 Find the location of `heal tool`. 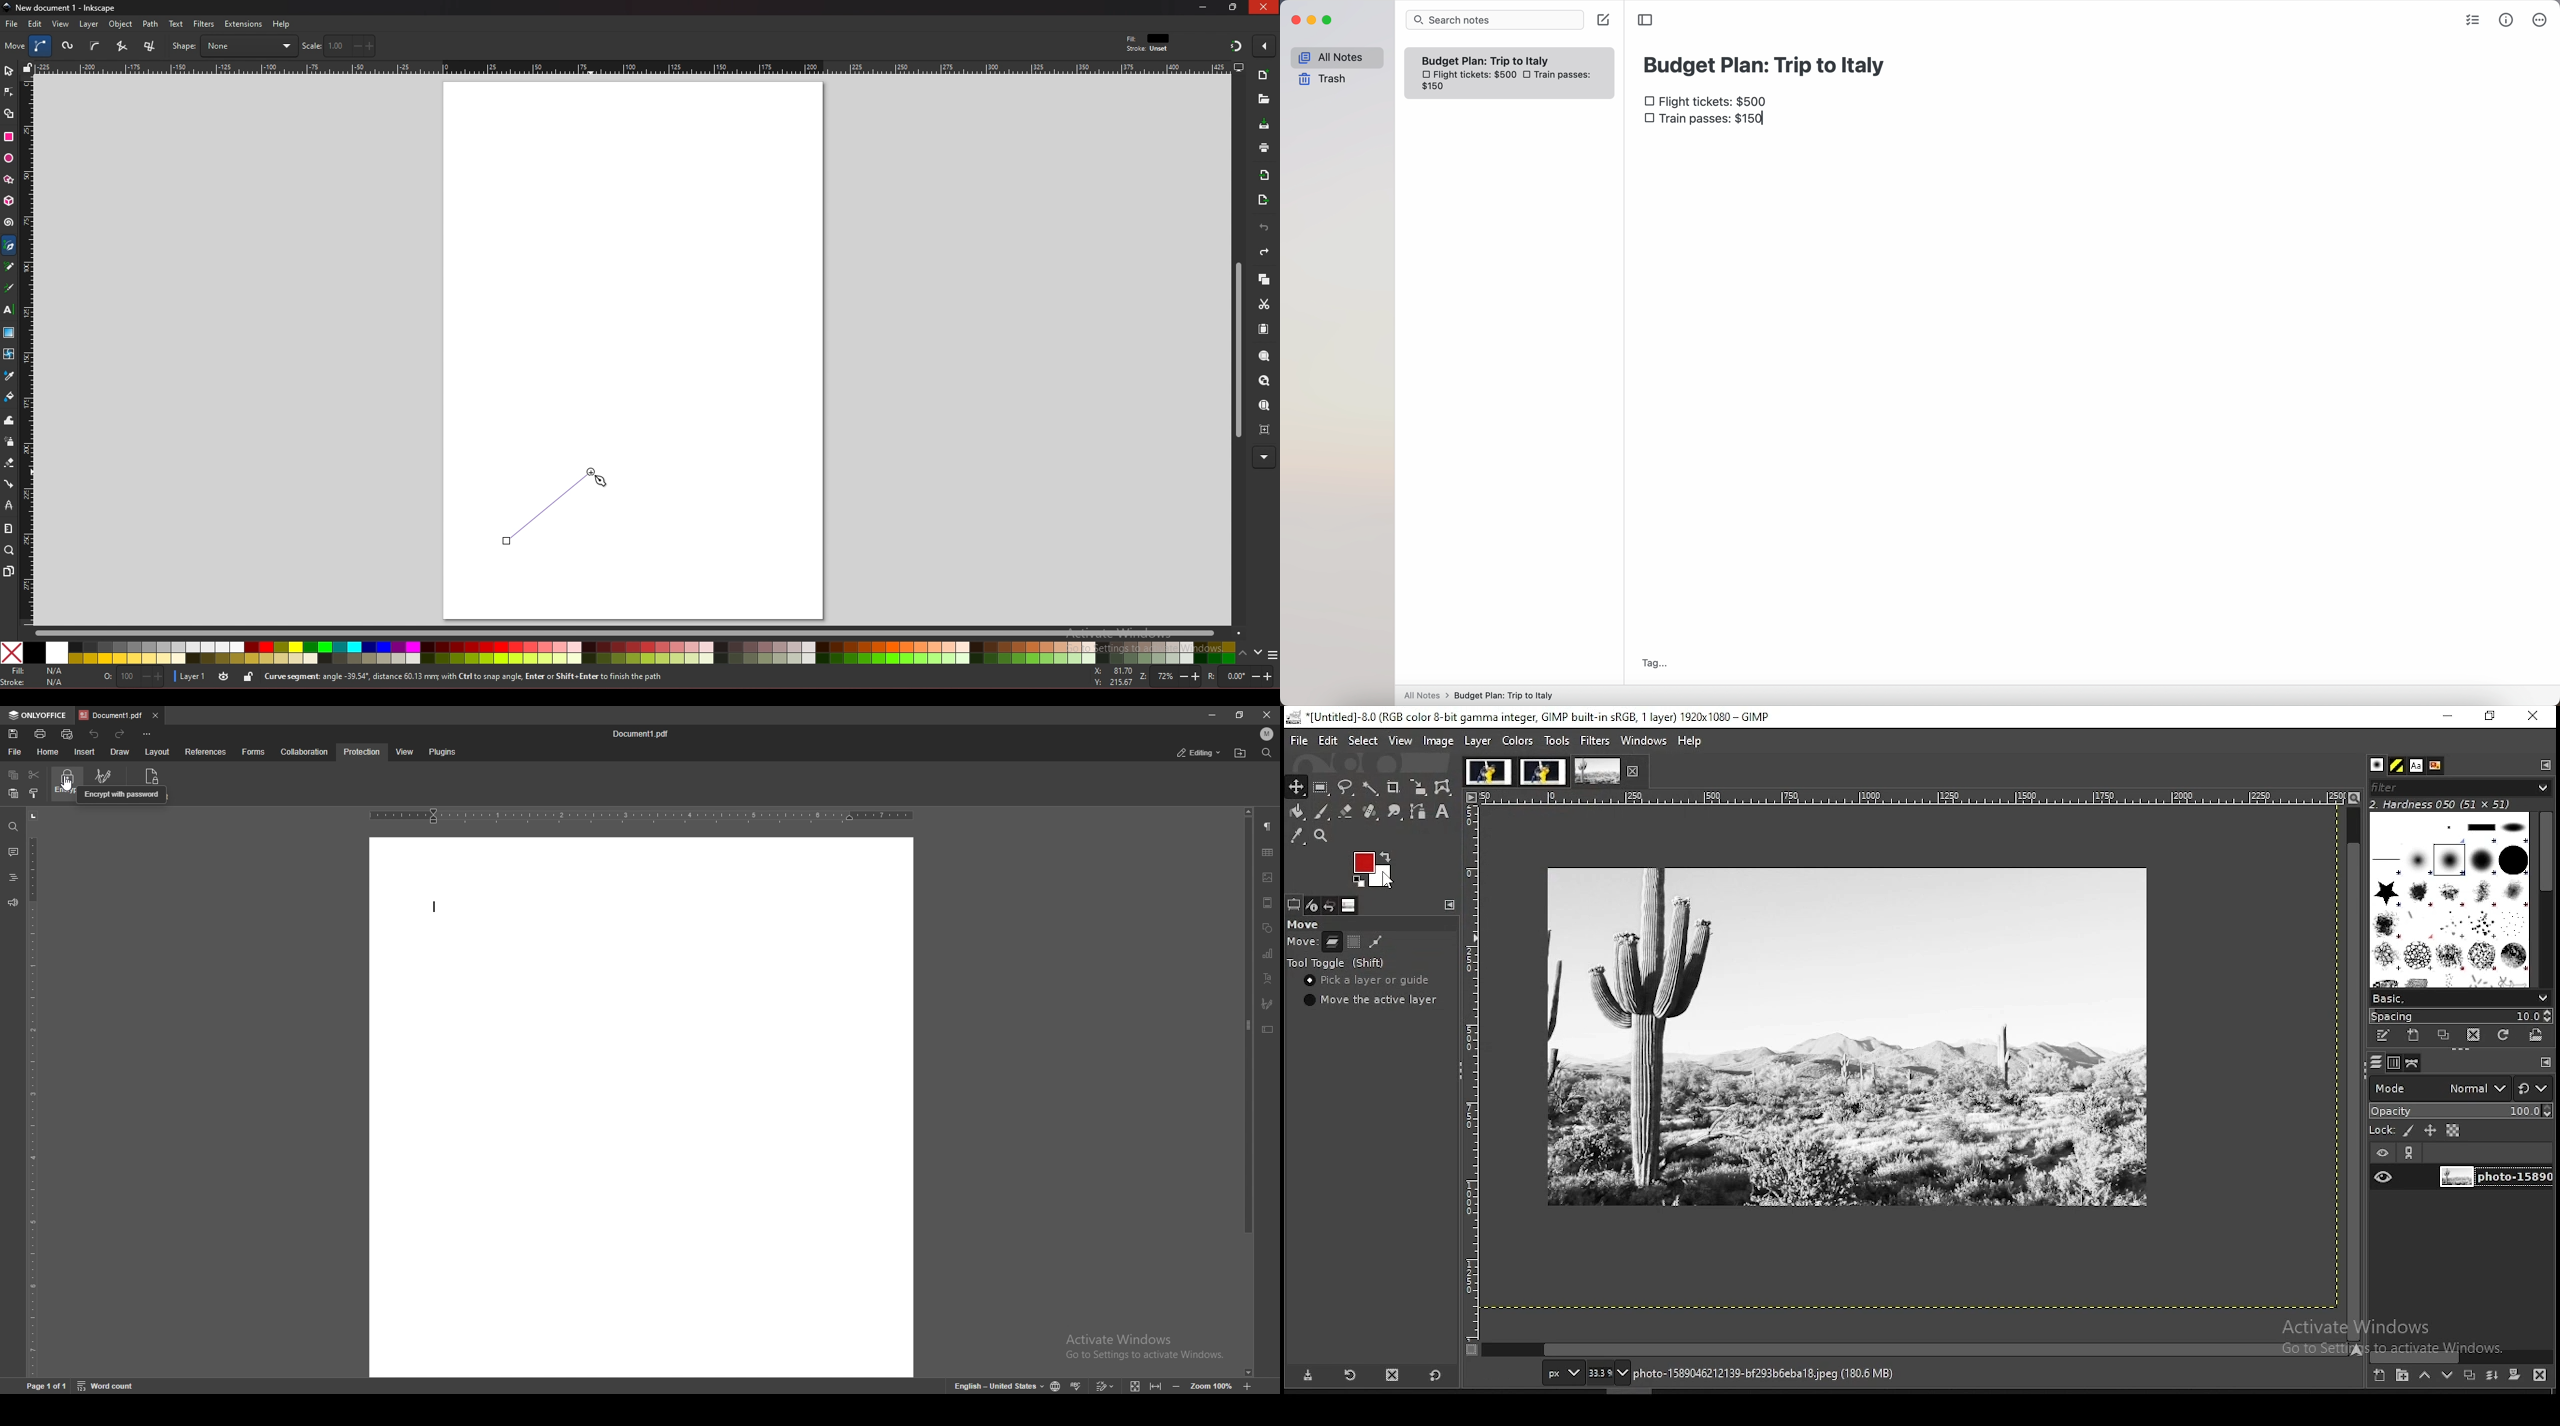

heal tool is located at coordinates (1373, 811).